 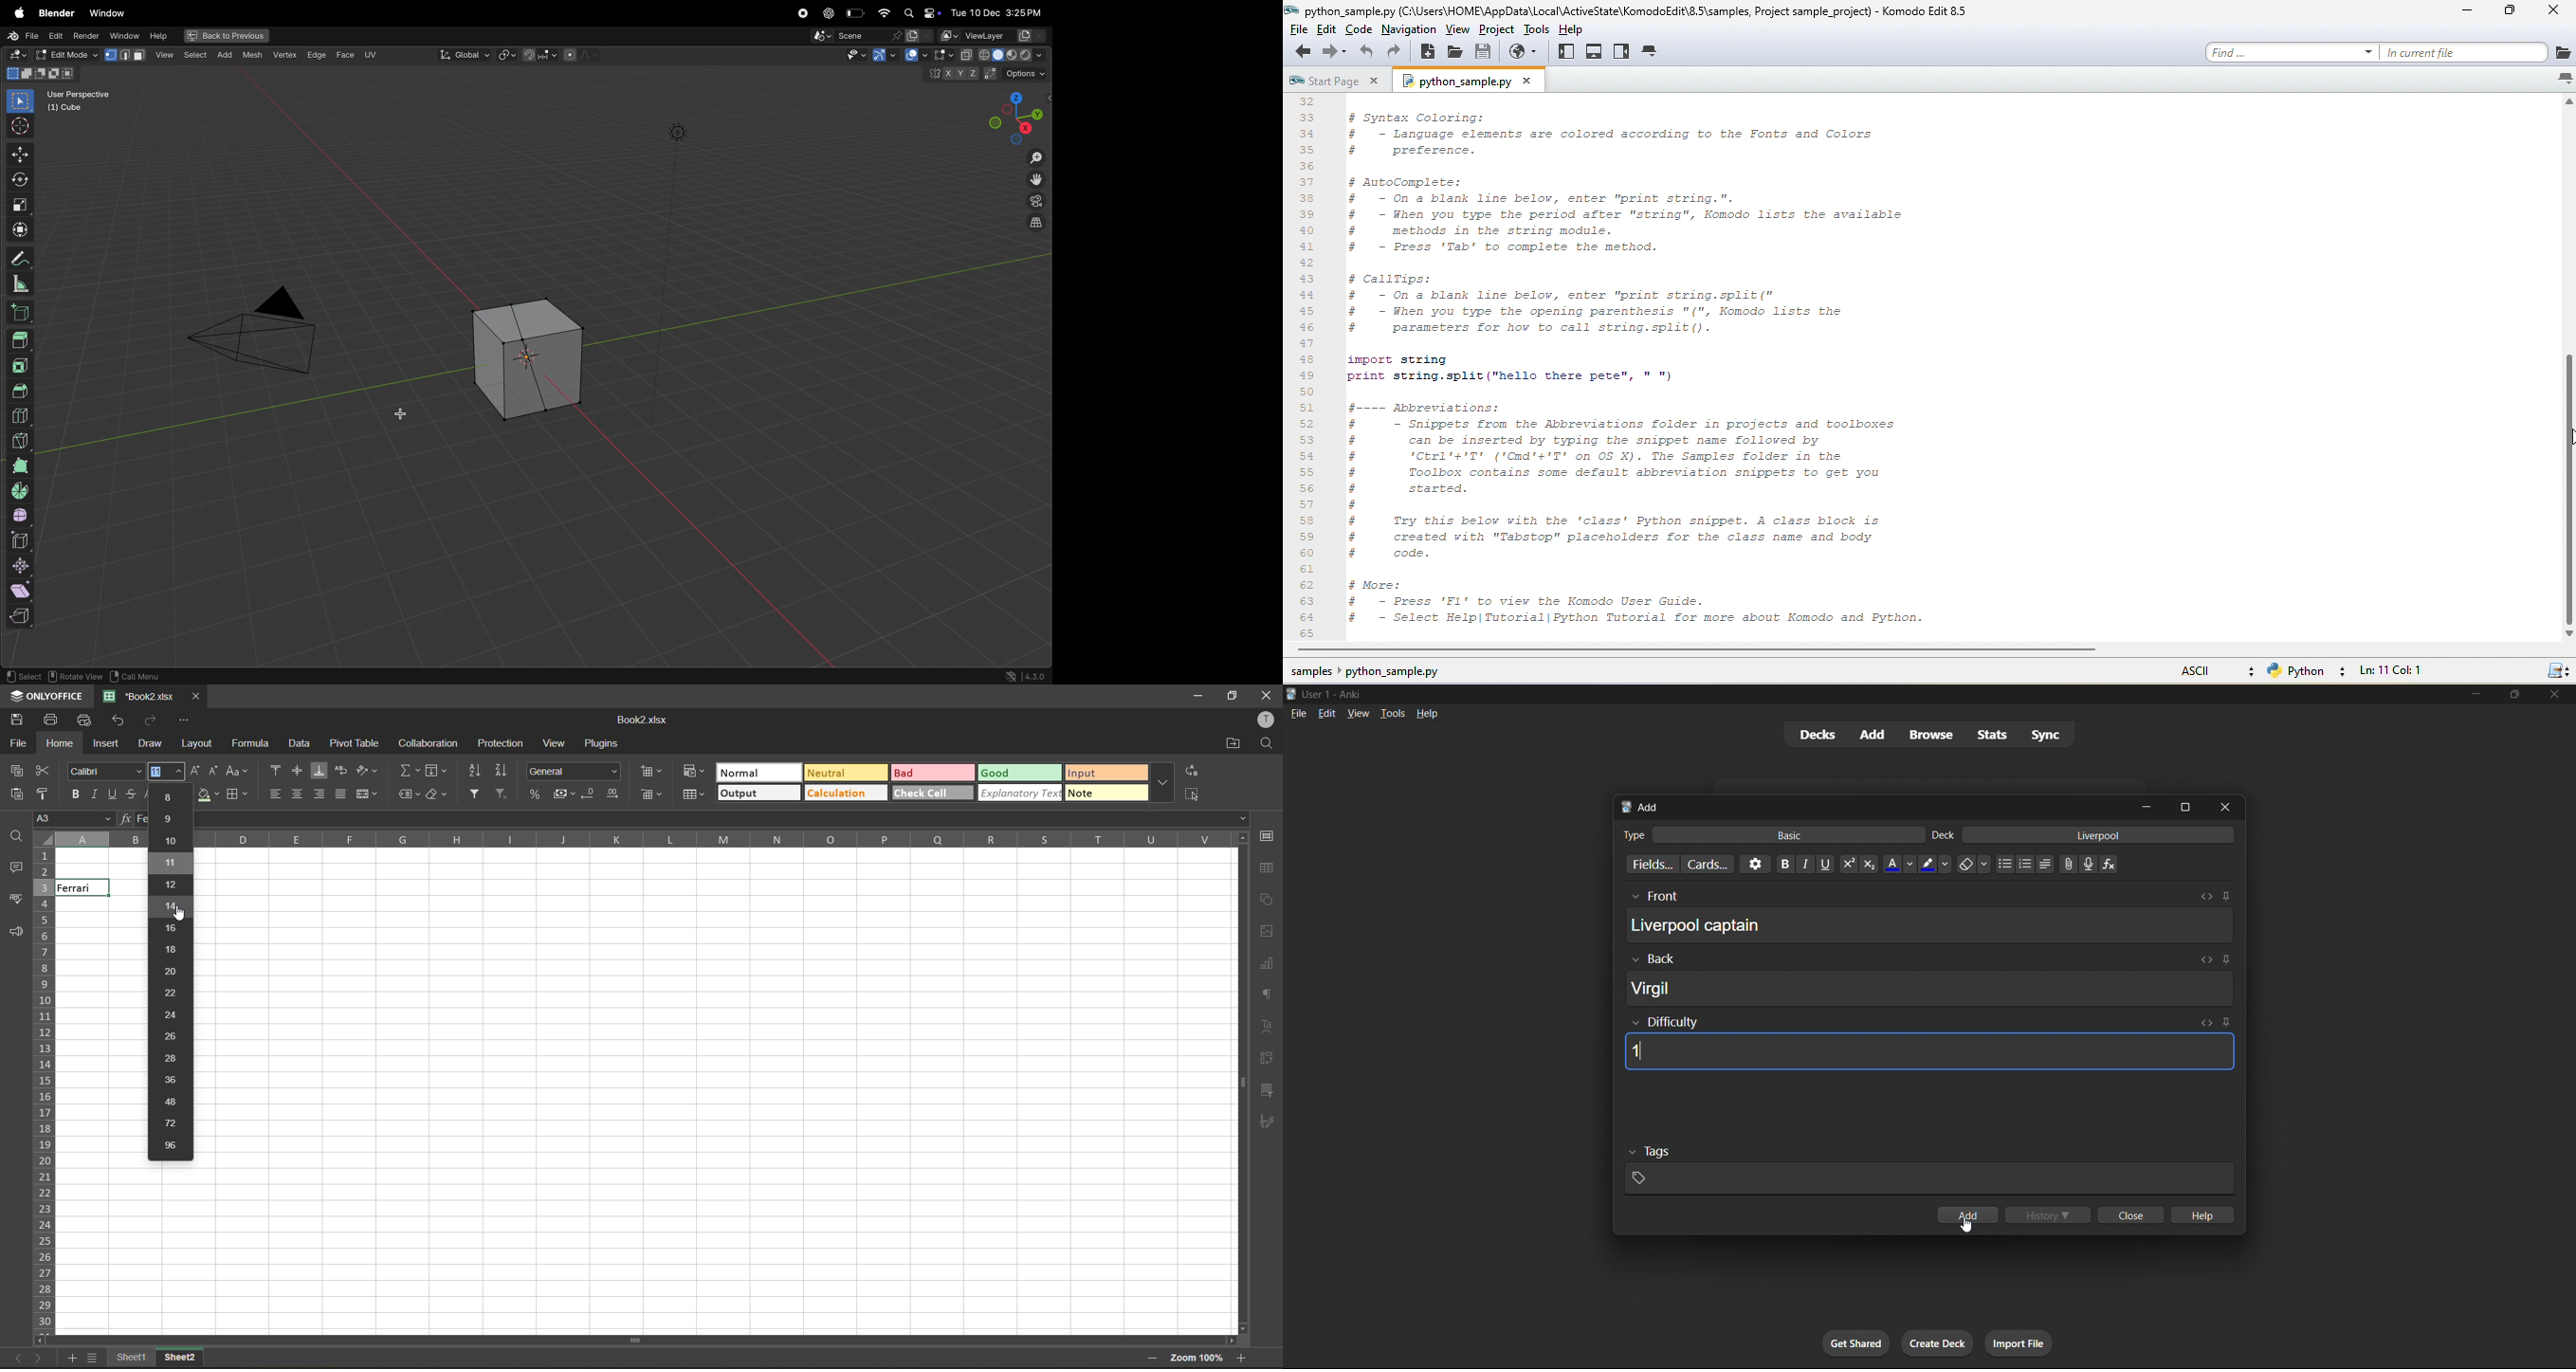 What do you see at coordinates (21, 492) in the screenshot?
I see `spin` at bounding box center [21, 492].